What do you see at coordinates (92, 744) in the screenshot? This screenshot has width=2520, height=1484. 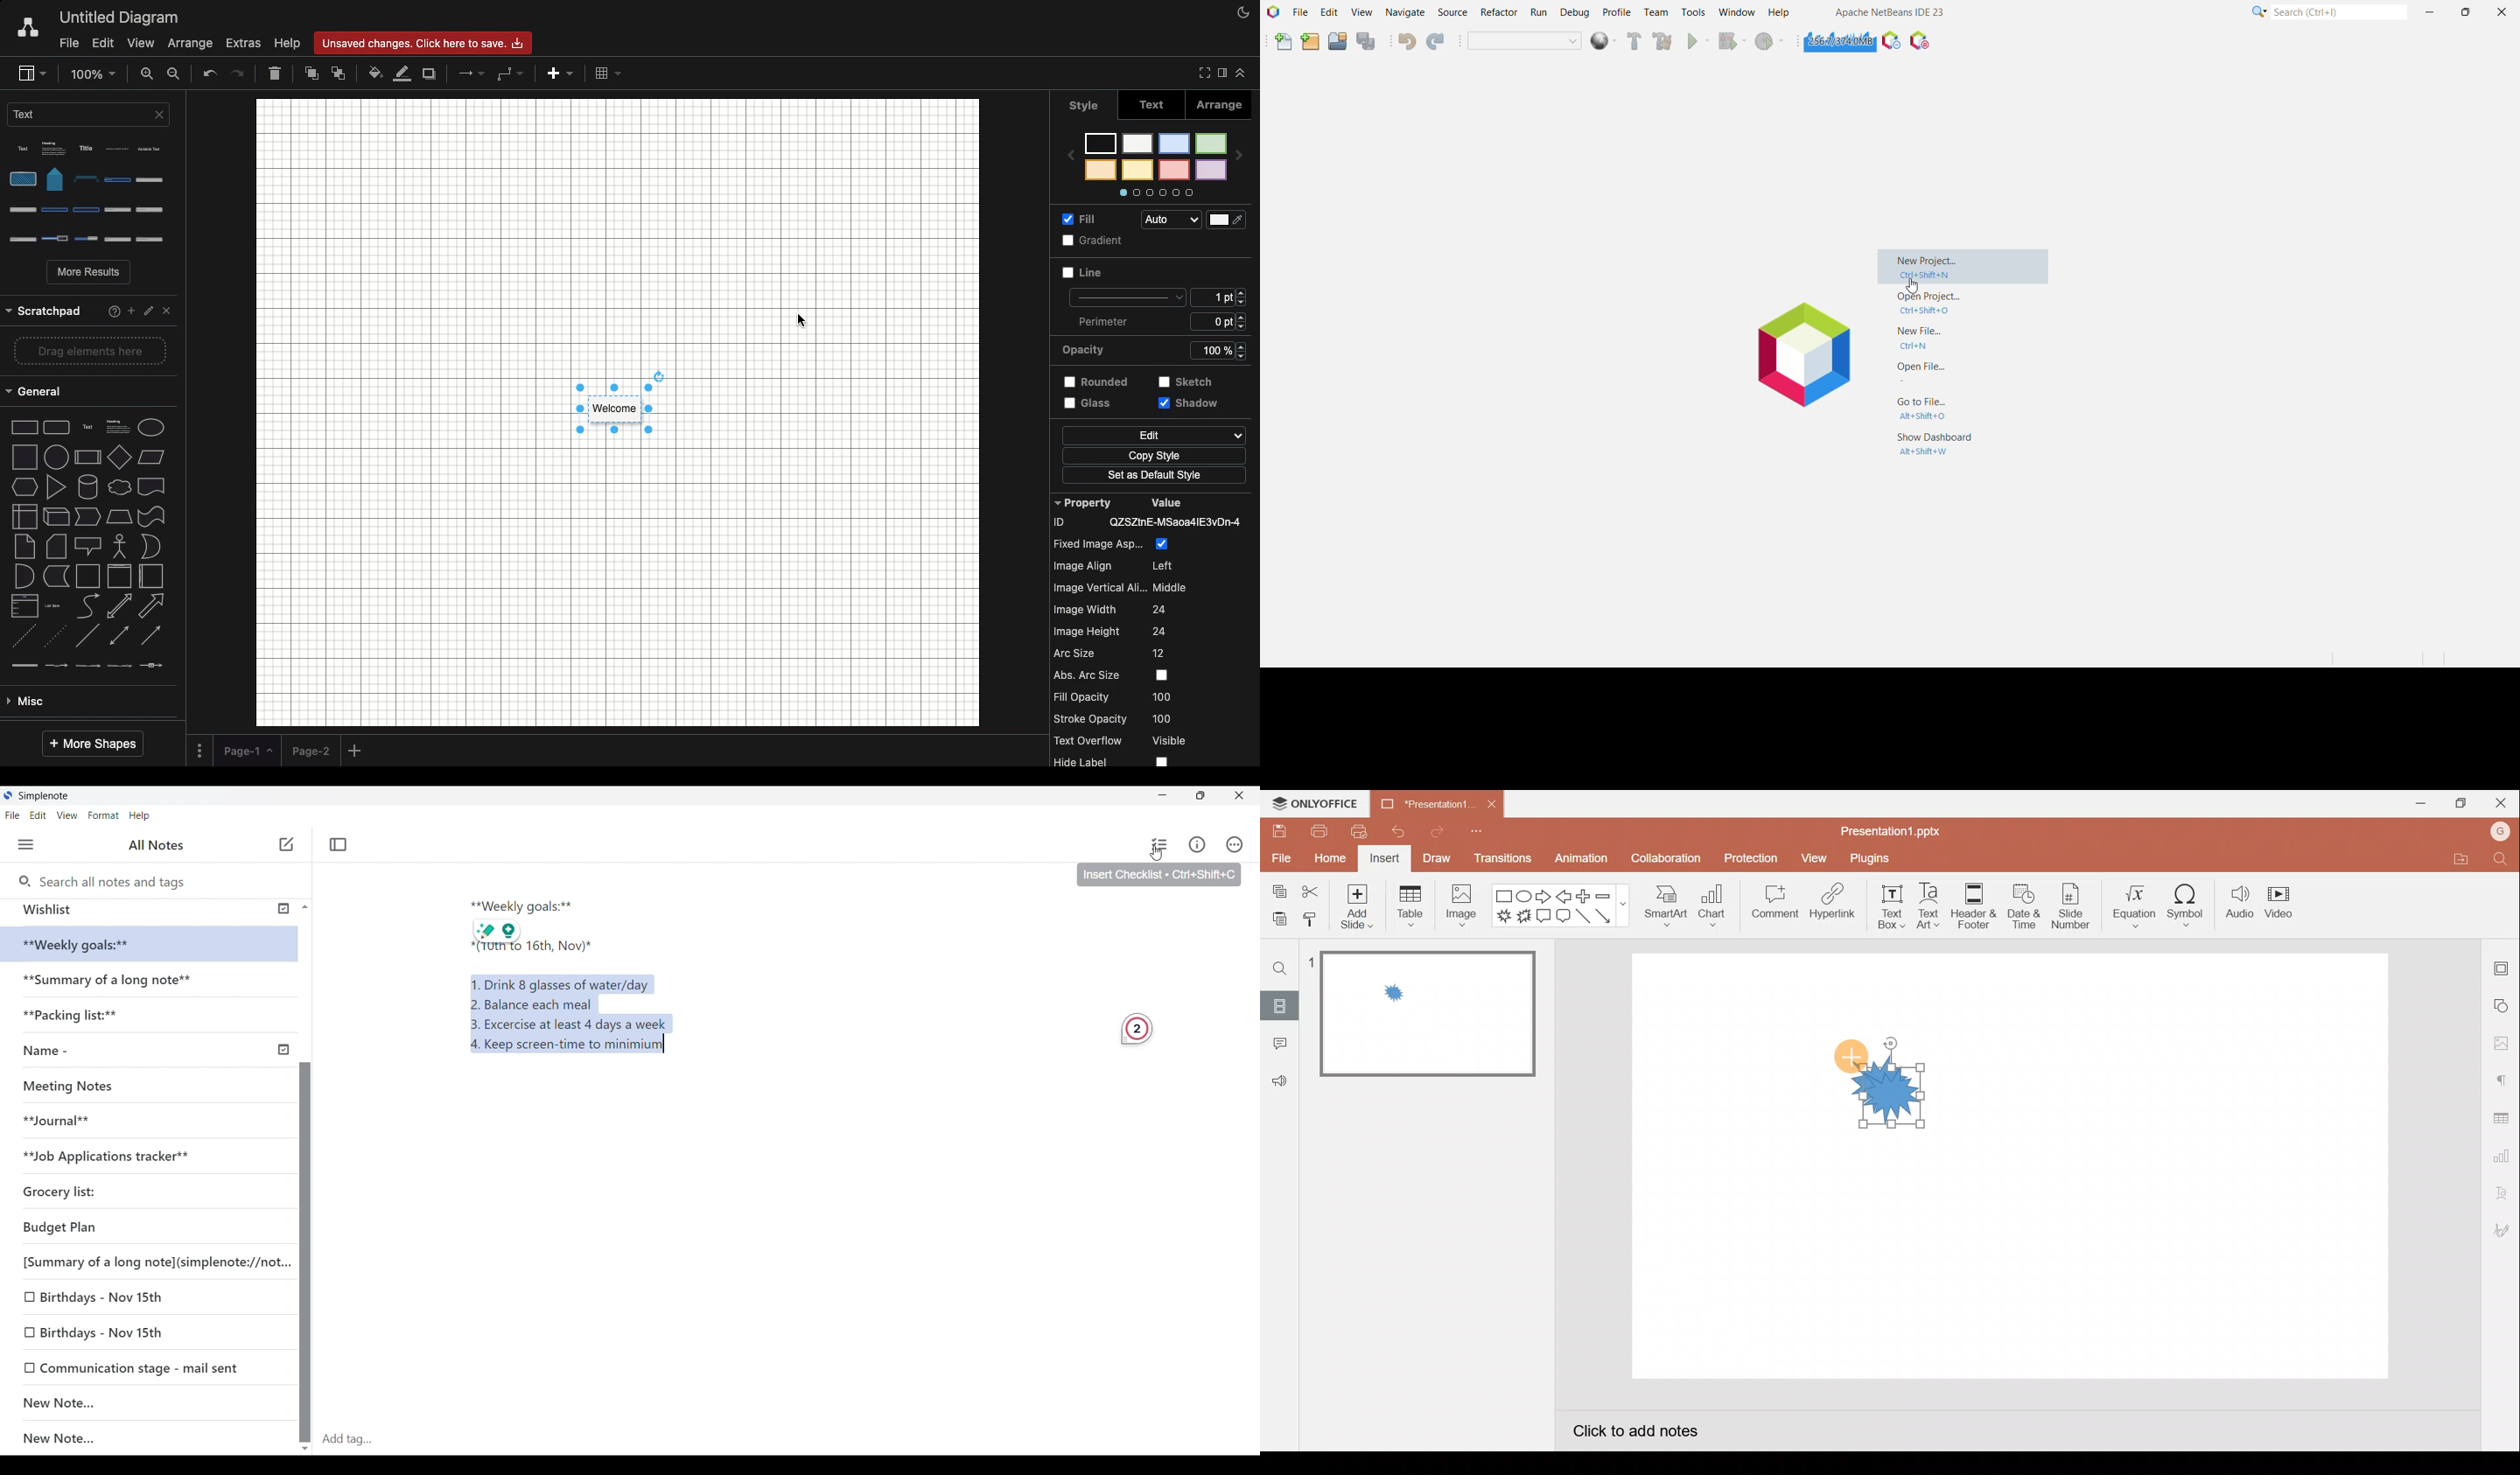 I see `More shapes` at bounding box center [92, 744].